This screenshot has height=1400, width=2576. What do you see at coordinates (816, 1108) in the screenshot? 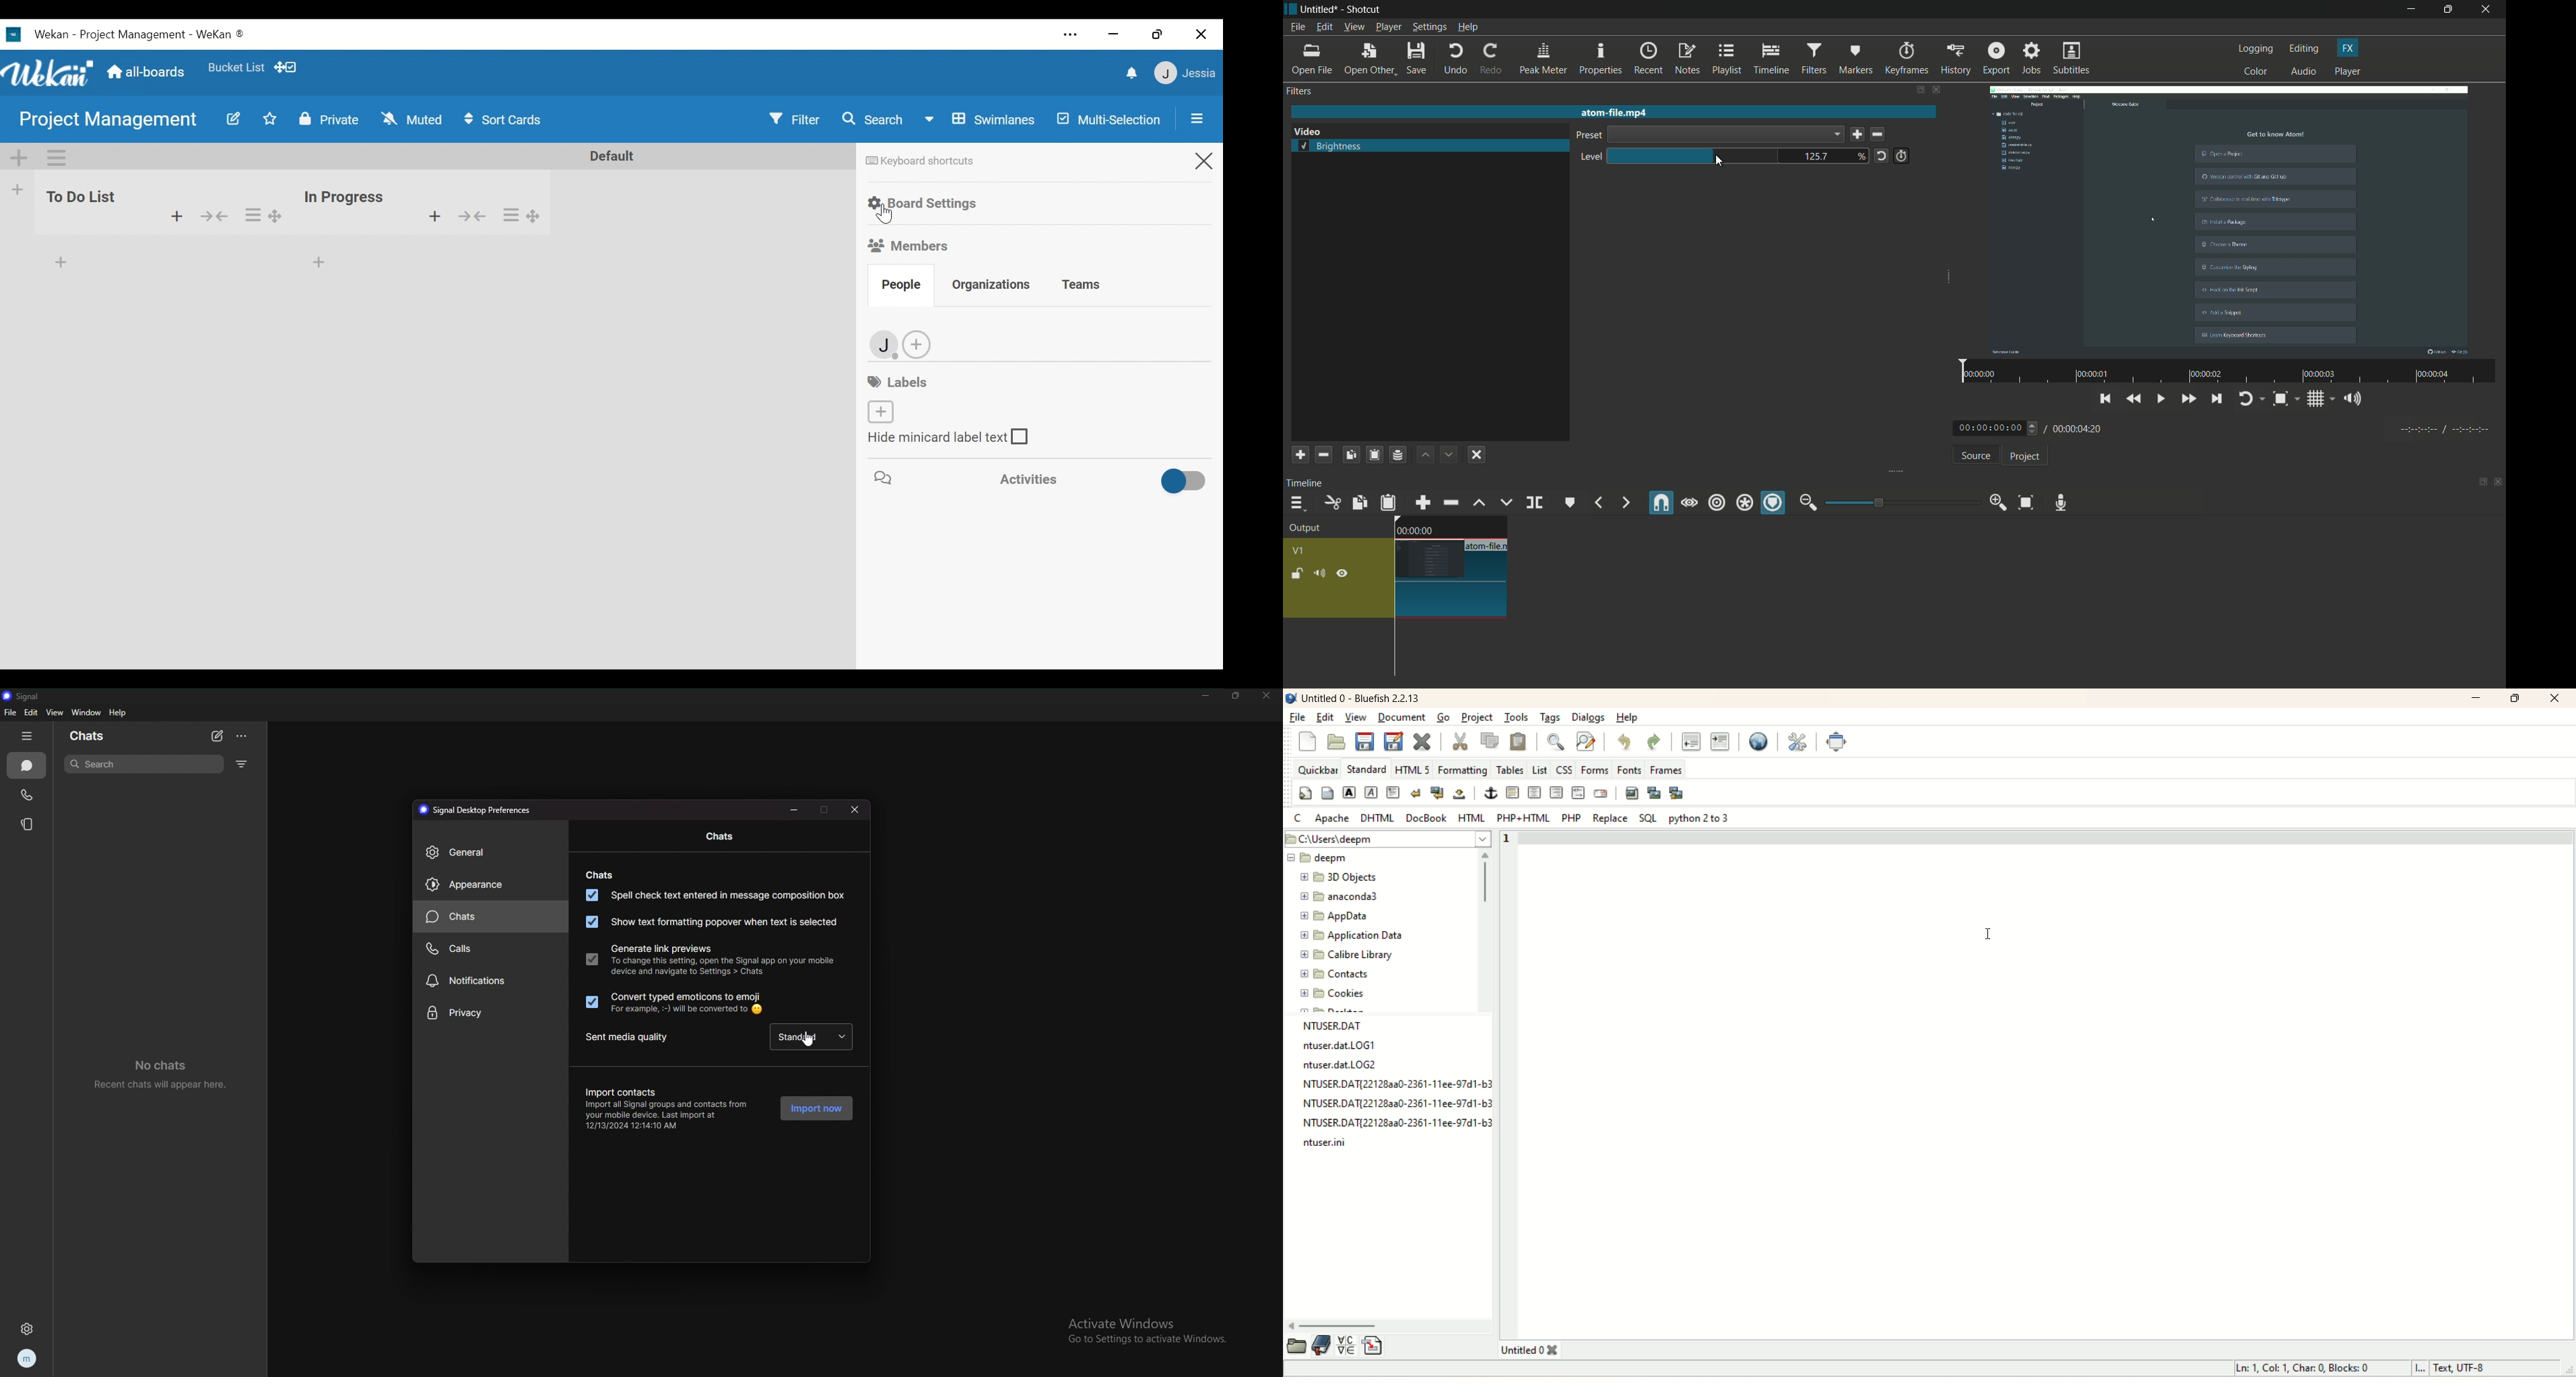
I see `import now` at bounding box center [816, 1108].